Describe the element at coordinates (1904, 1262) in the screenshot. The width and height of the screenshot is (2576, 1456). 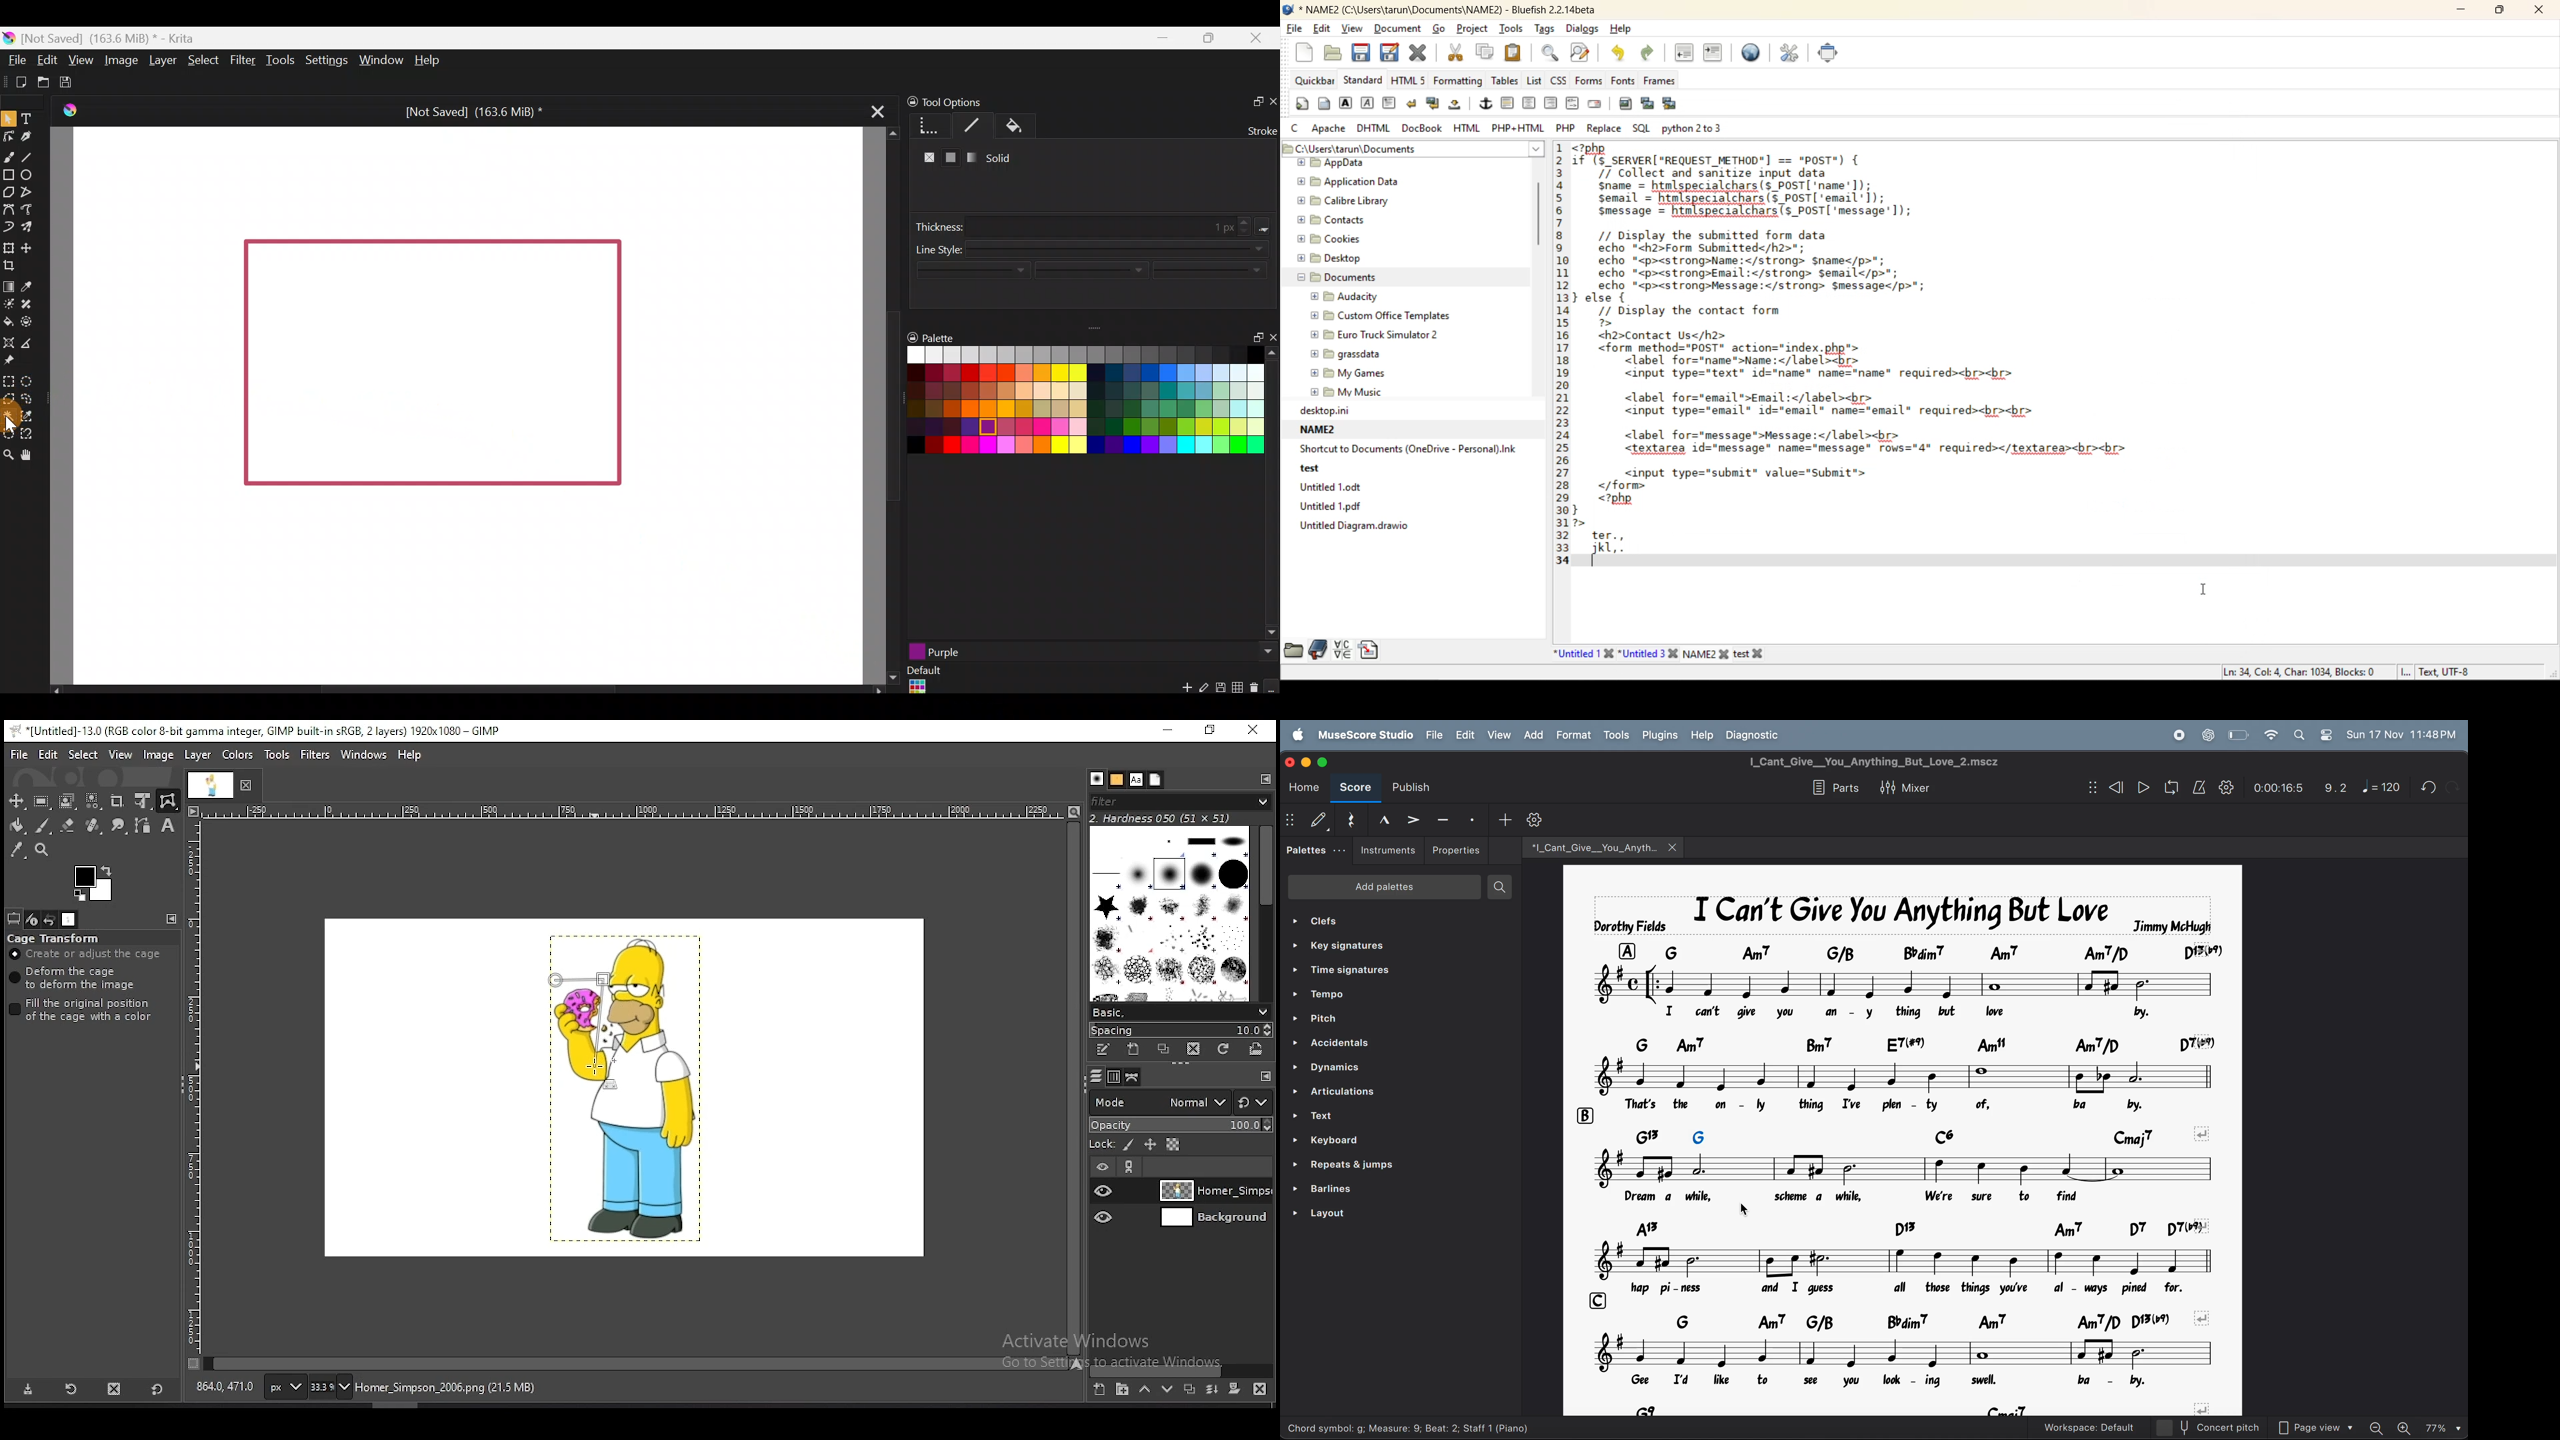
I see `notes` at that location.